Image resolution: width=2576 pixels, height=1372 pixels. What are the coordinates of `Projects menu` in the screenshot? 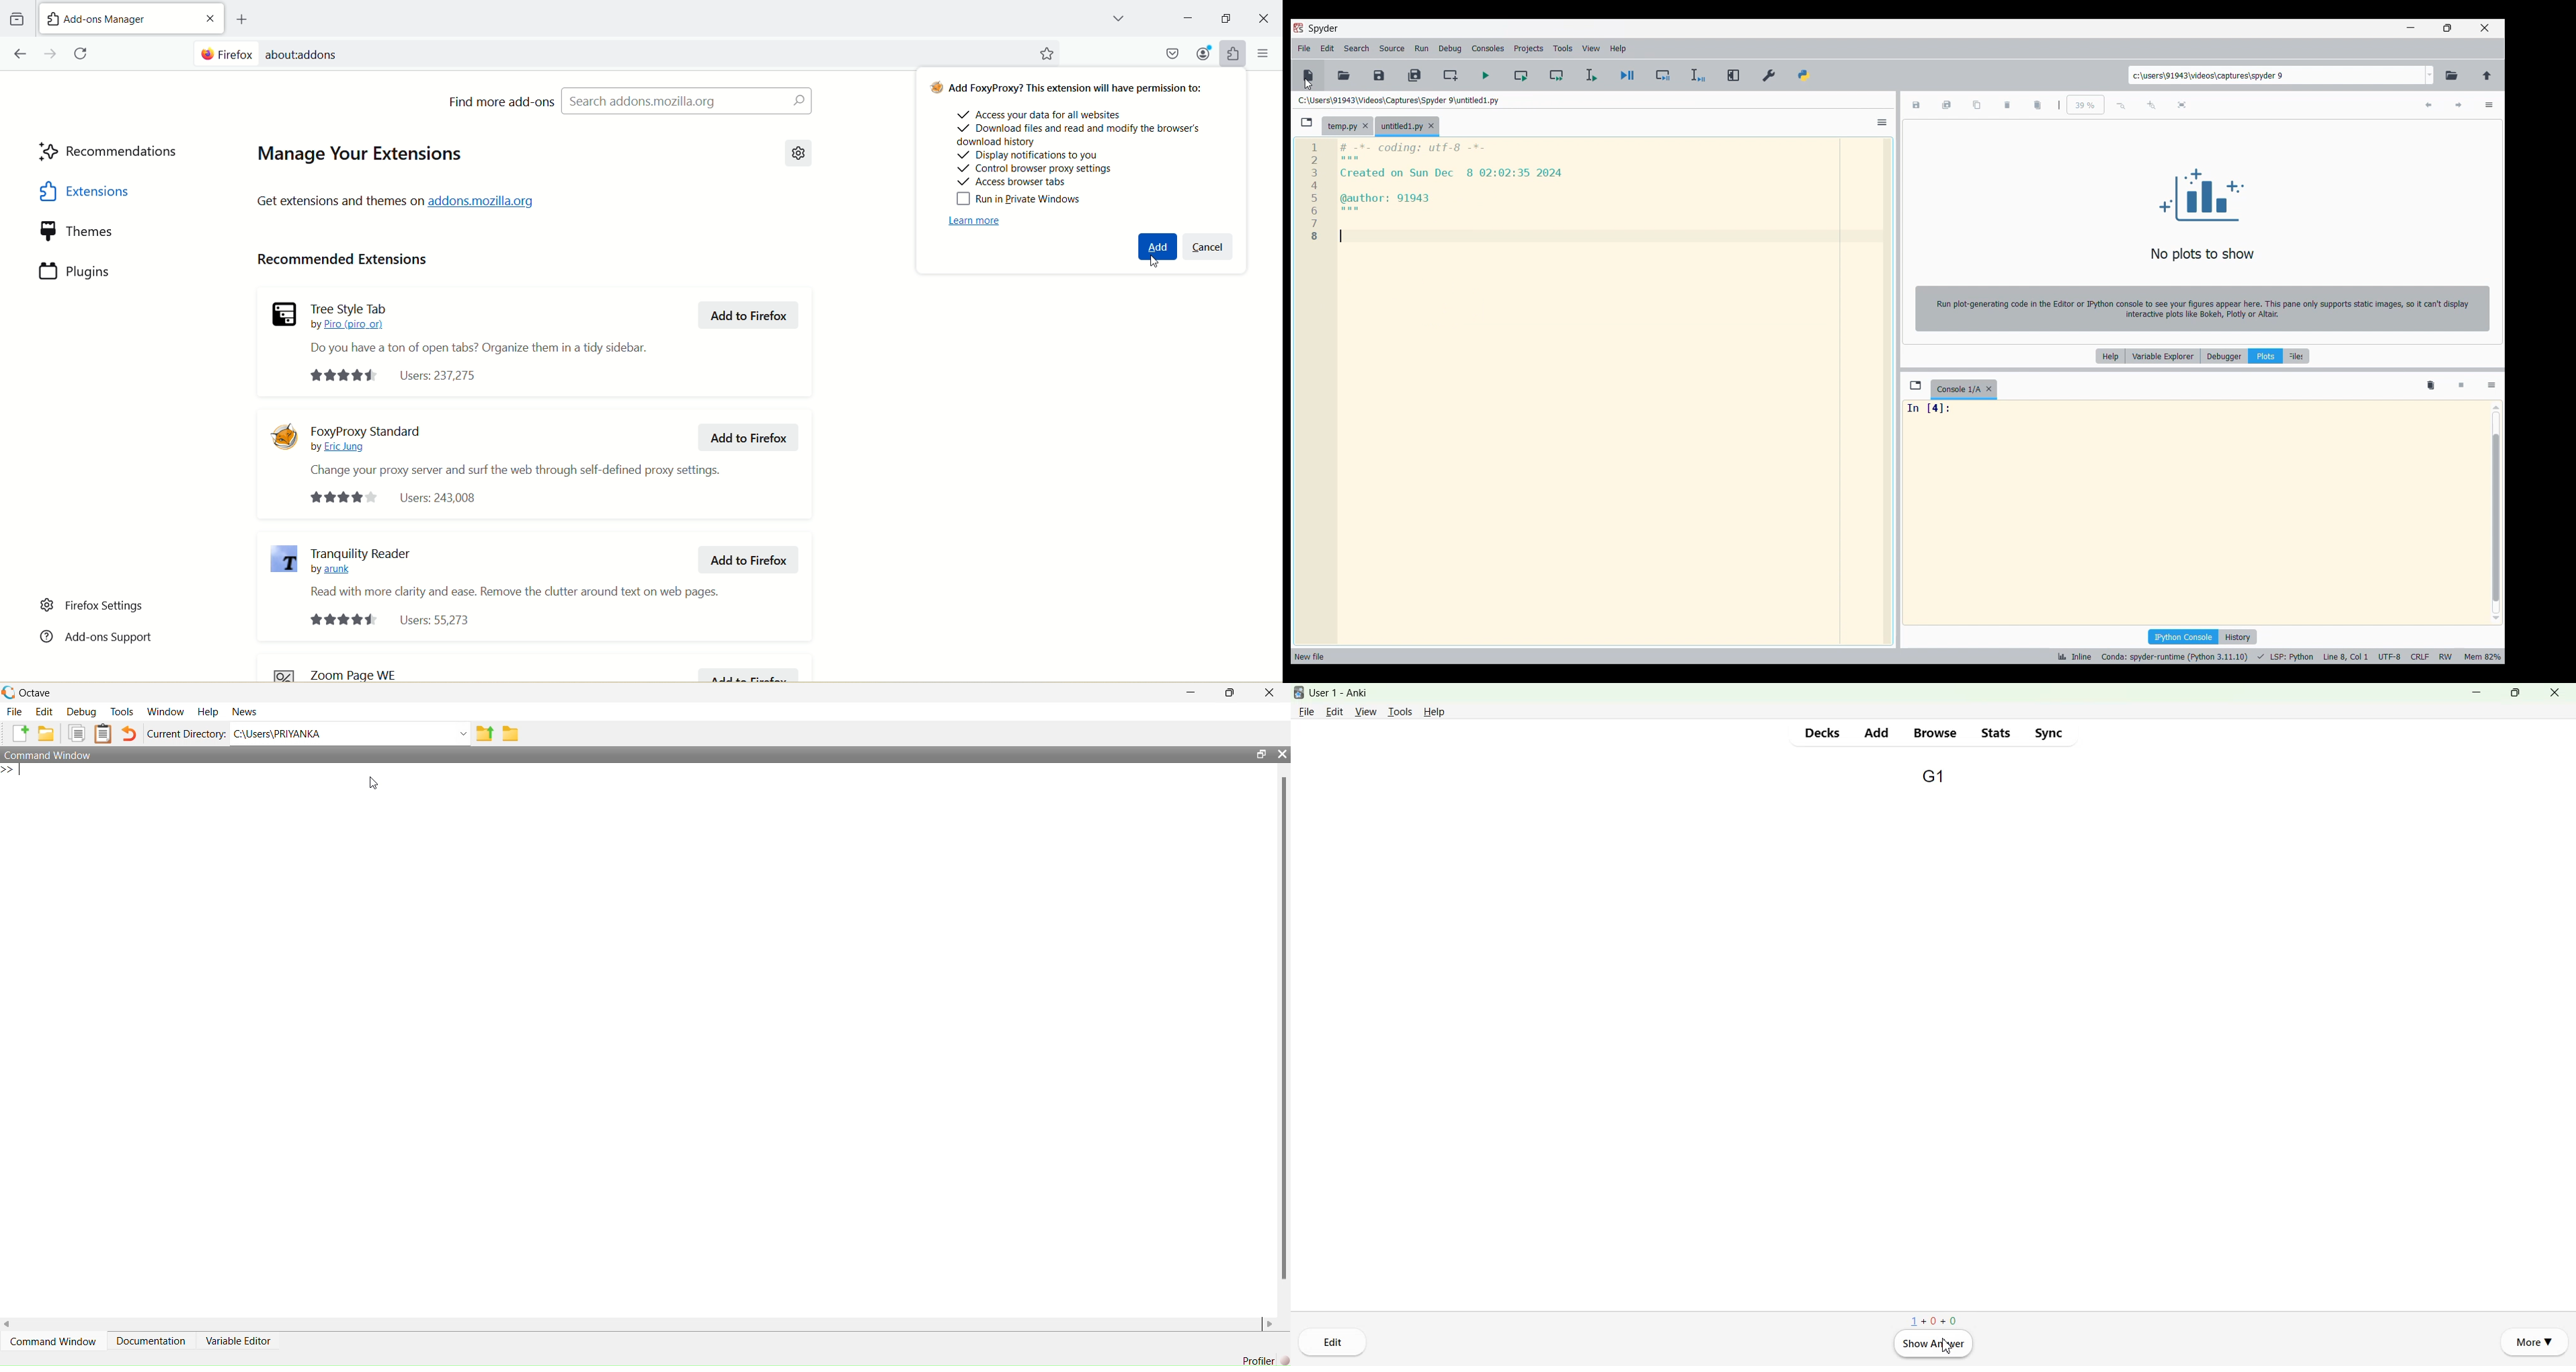 It's located at (1529, 49).